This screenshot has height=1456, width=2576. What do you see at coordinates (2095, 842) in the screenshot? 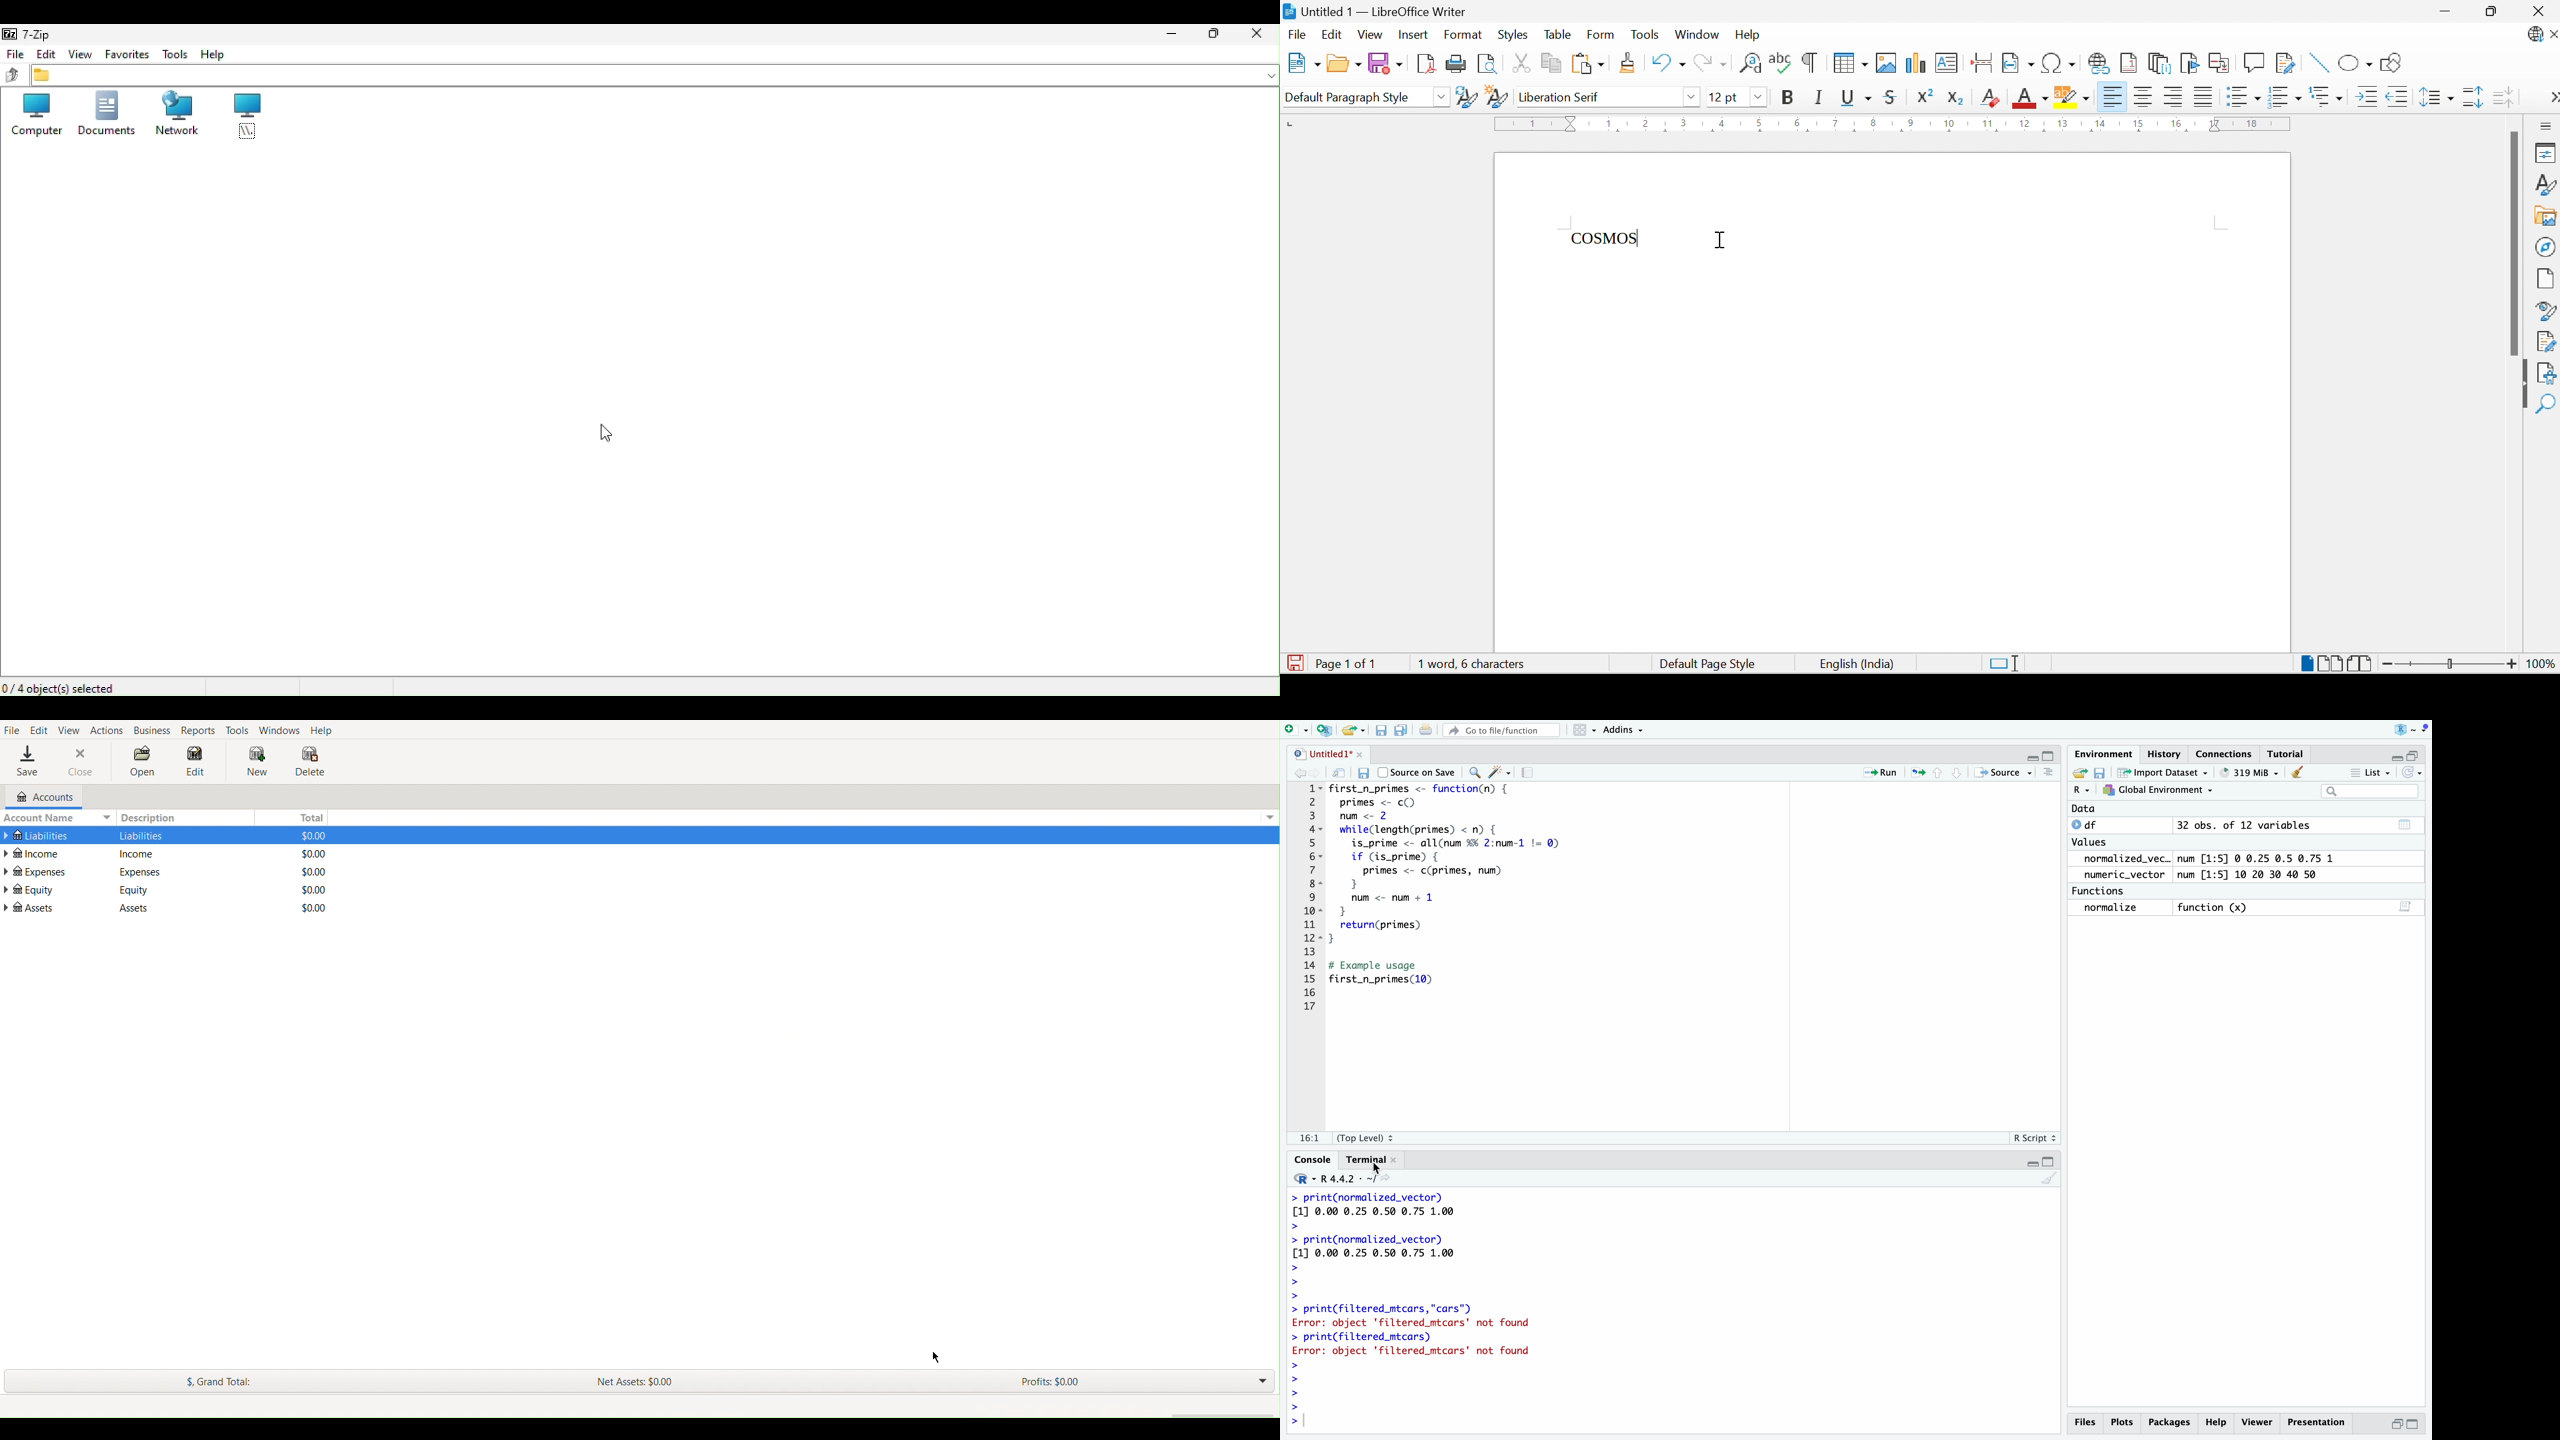
I see `Values` at bounding box center [2095, 842].